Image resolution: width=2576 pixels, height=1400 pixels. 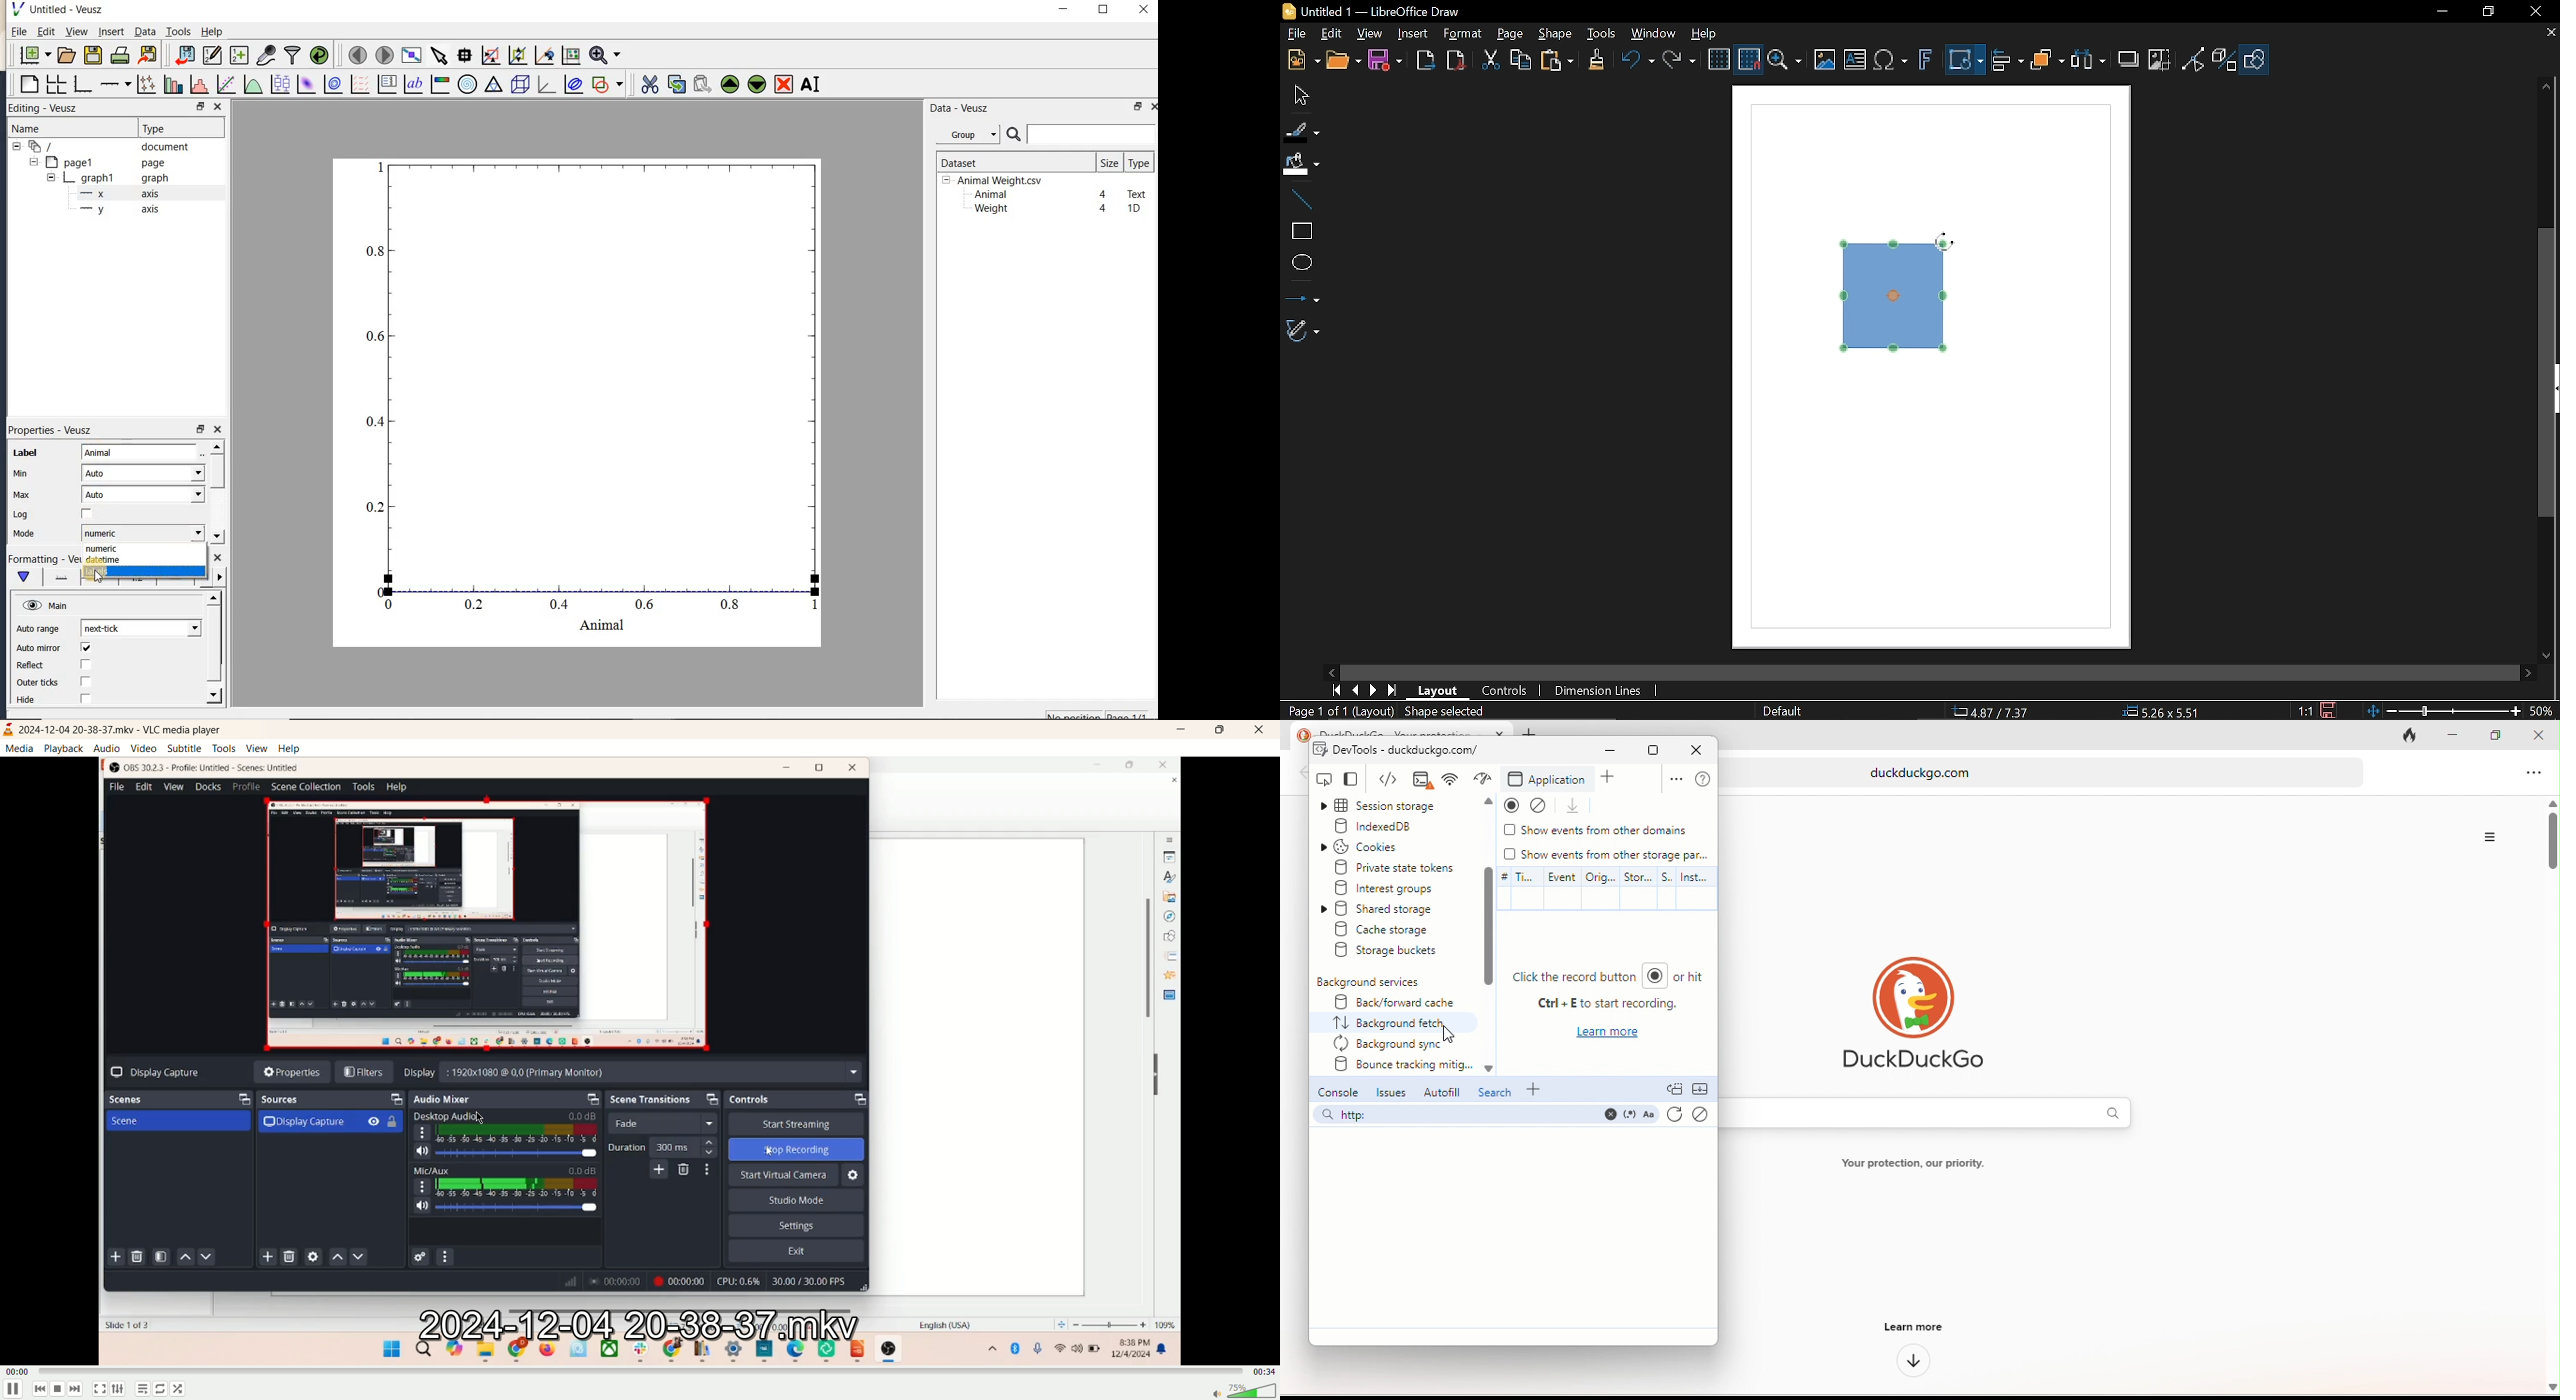 What do you see at coordinates (1601, 1008) in the screenshot?
I see `ctrl+e start recording` at bounding box center [1601, 1008].